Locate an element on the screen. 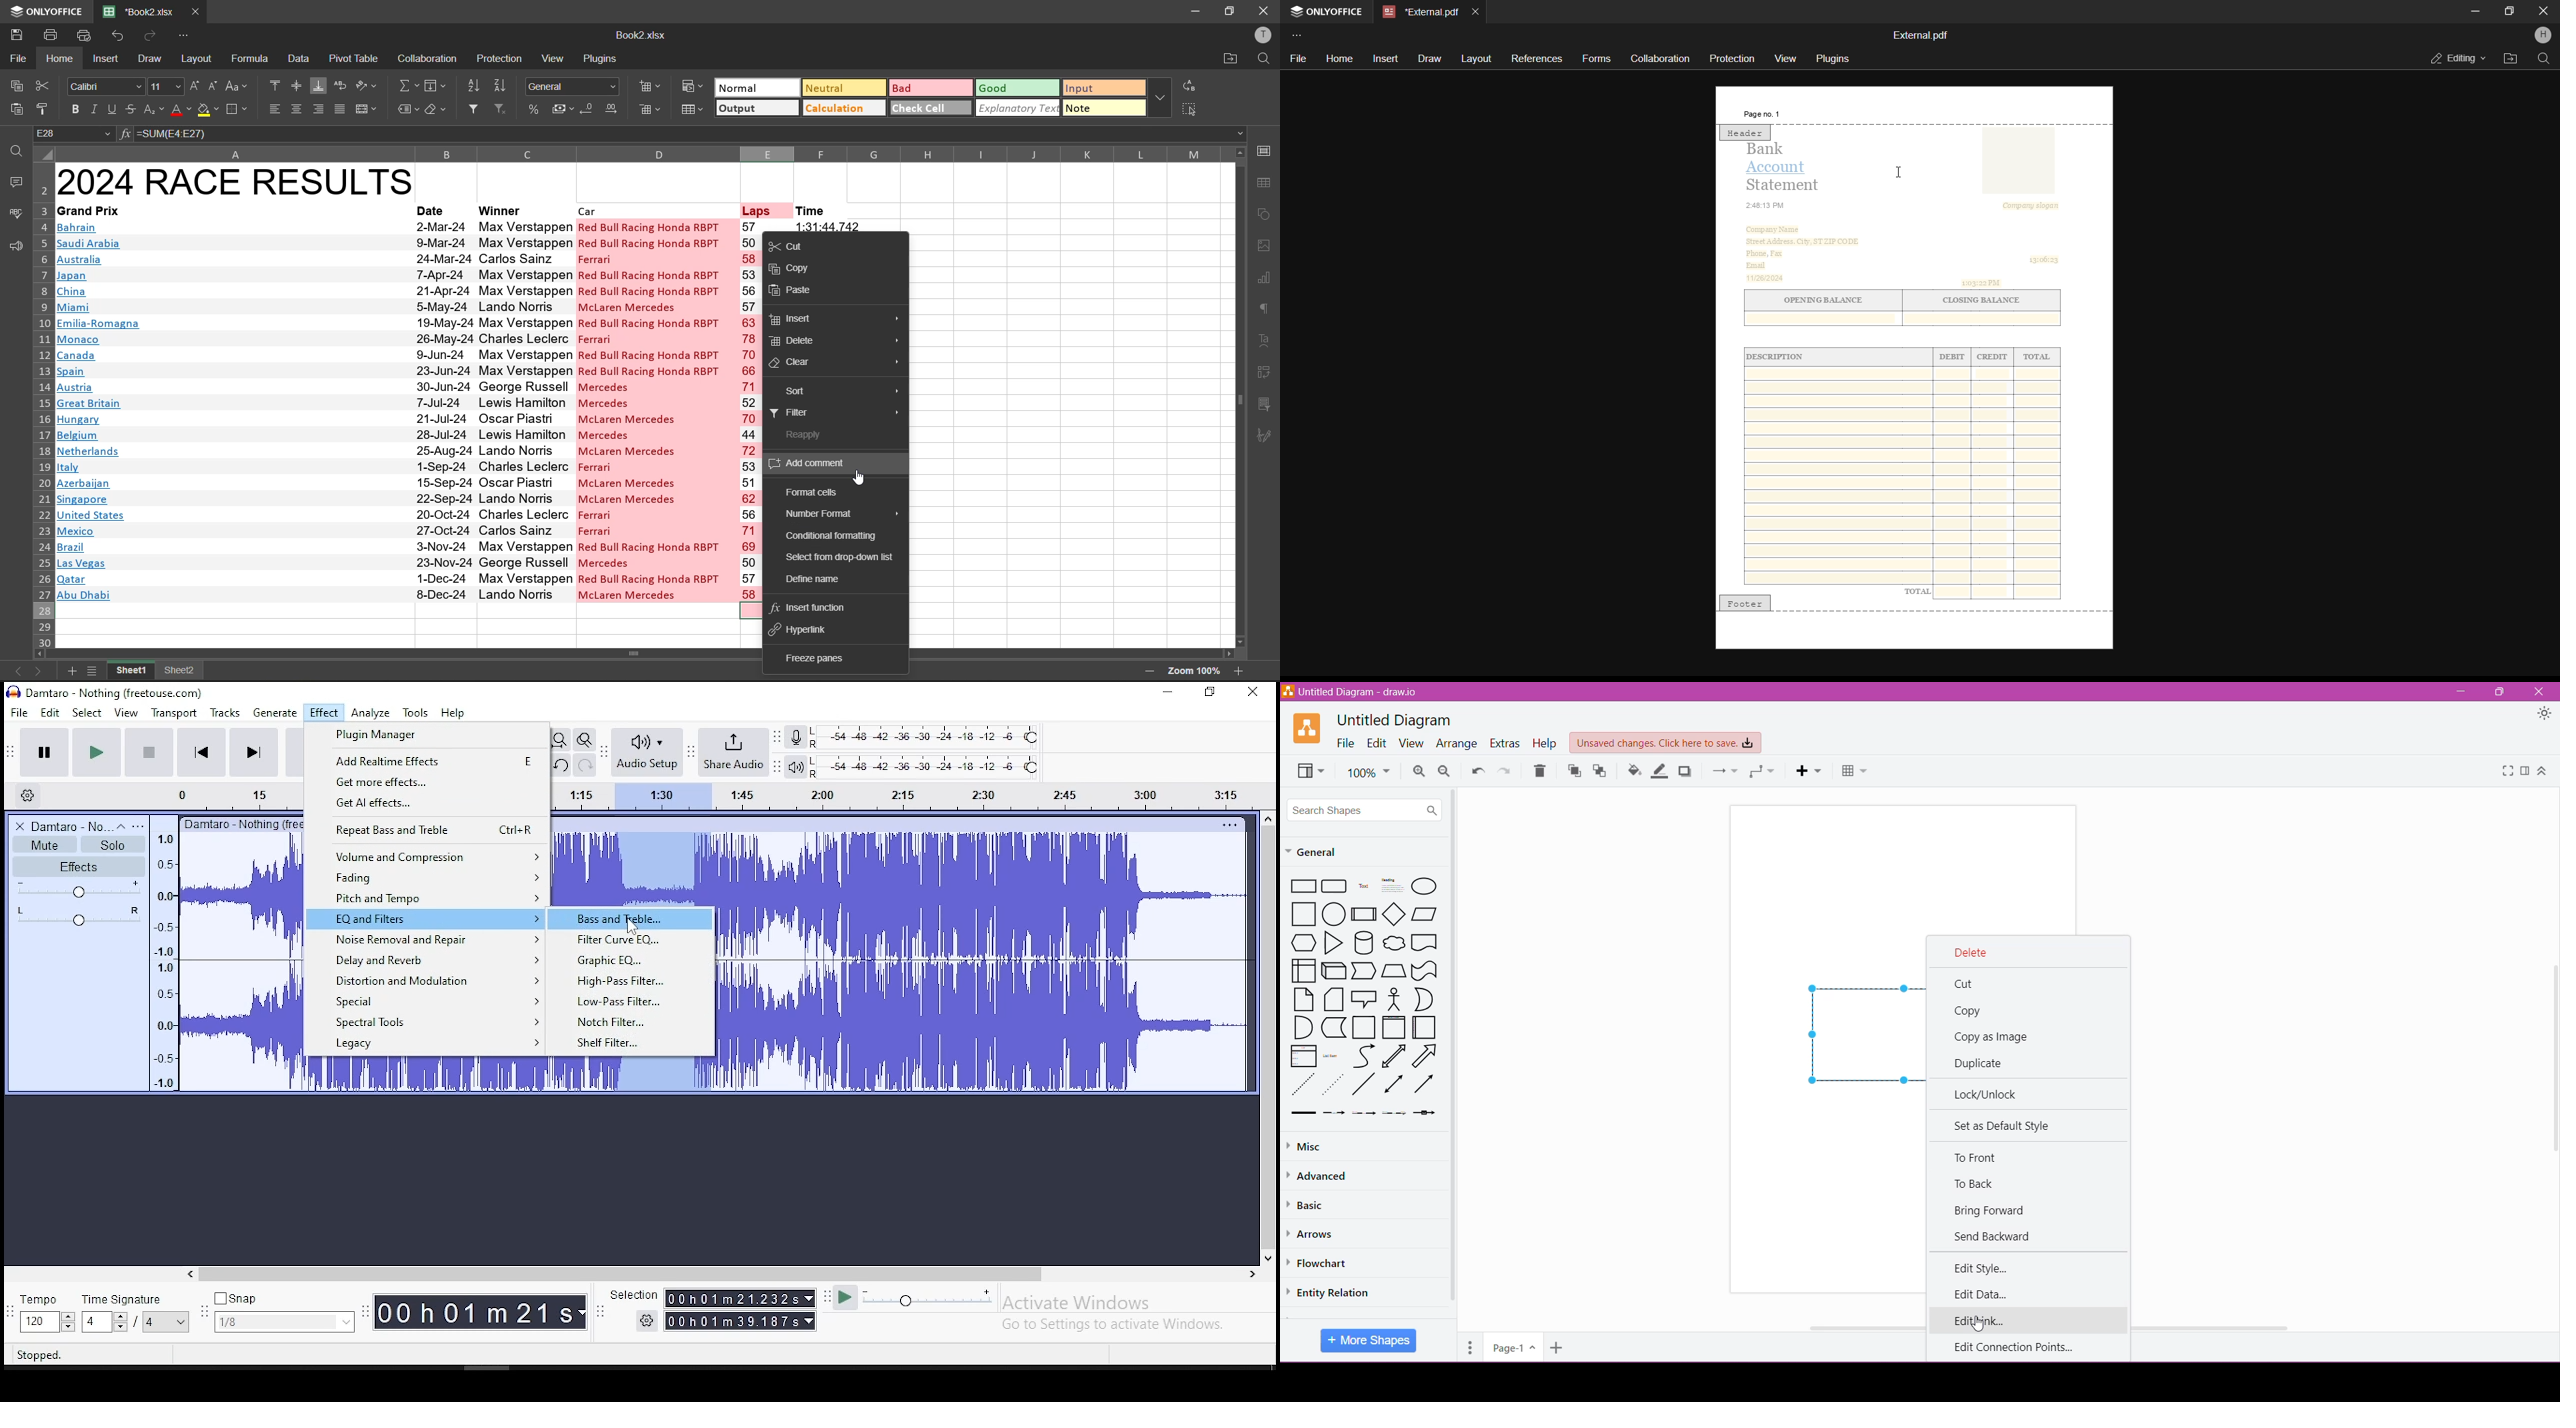 This screenshot has height=1428, width=2576. number format is located at coordinates (571, 88).